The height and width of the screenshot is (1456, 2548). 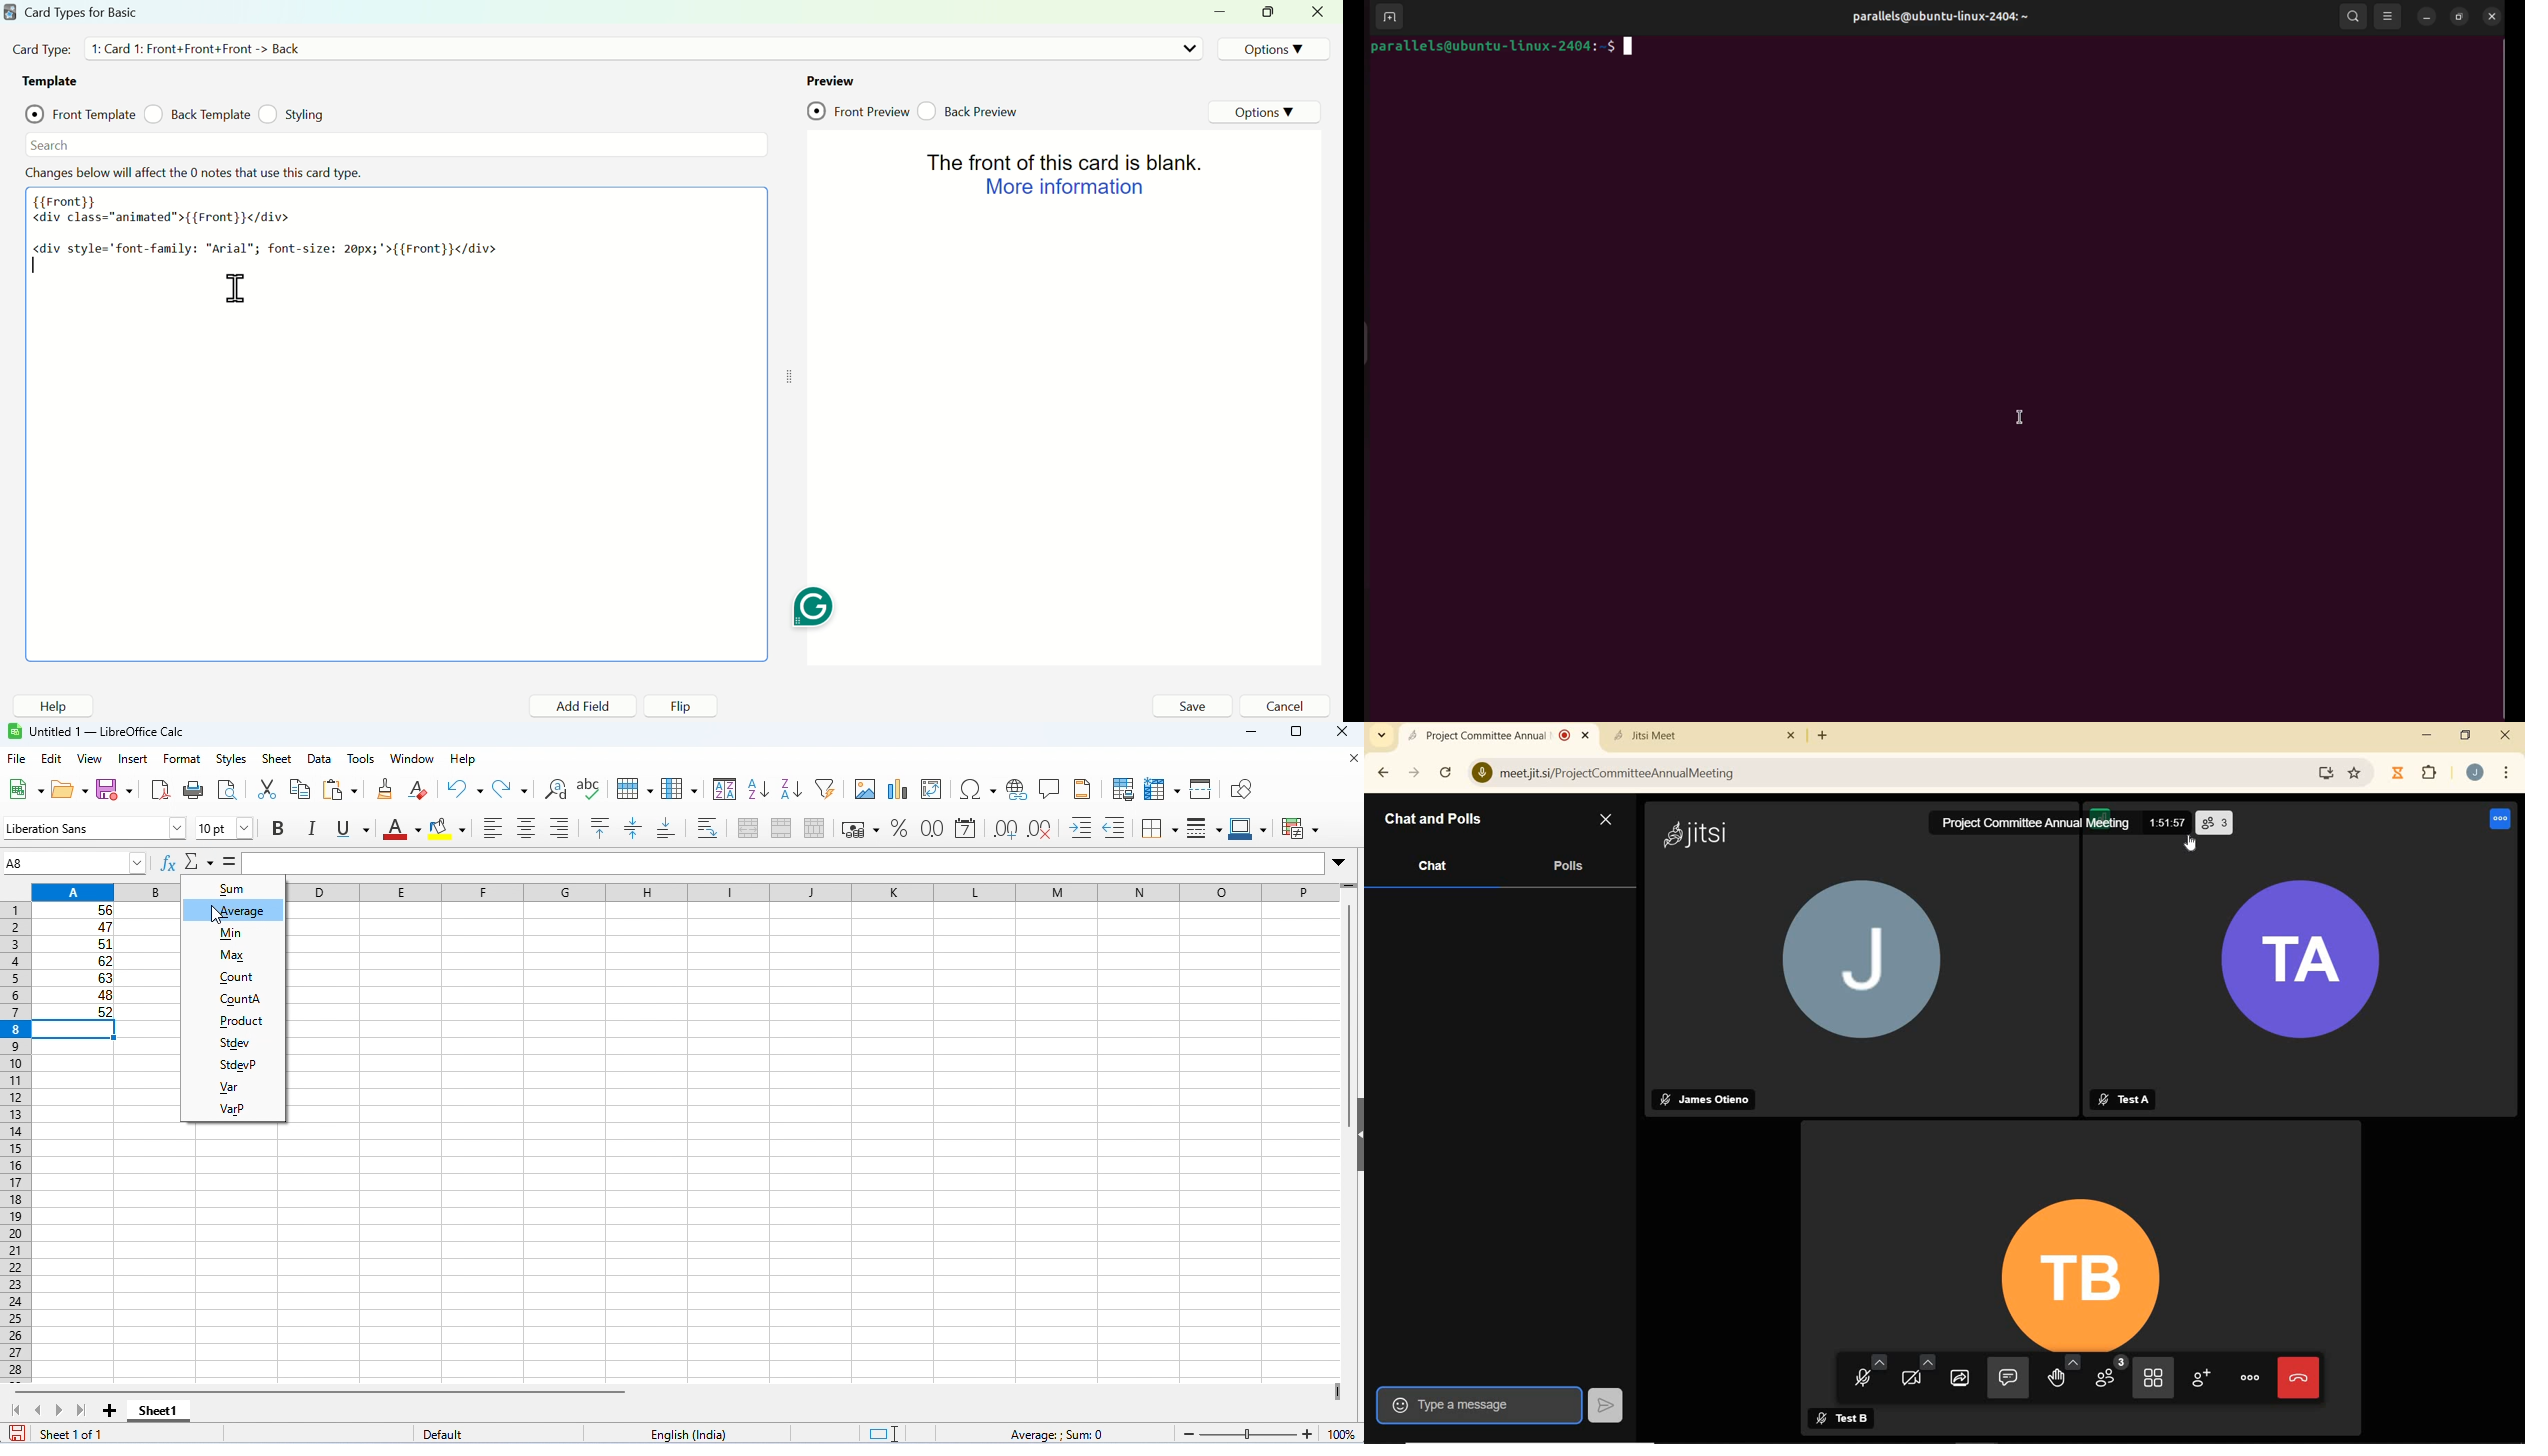 I want to click on row numbers, so click(x=12, y=1143).